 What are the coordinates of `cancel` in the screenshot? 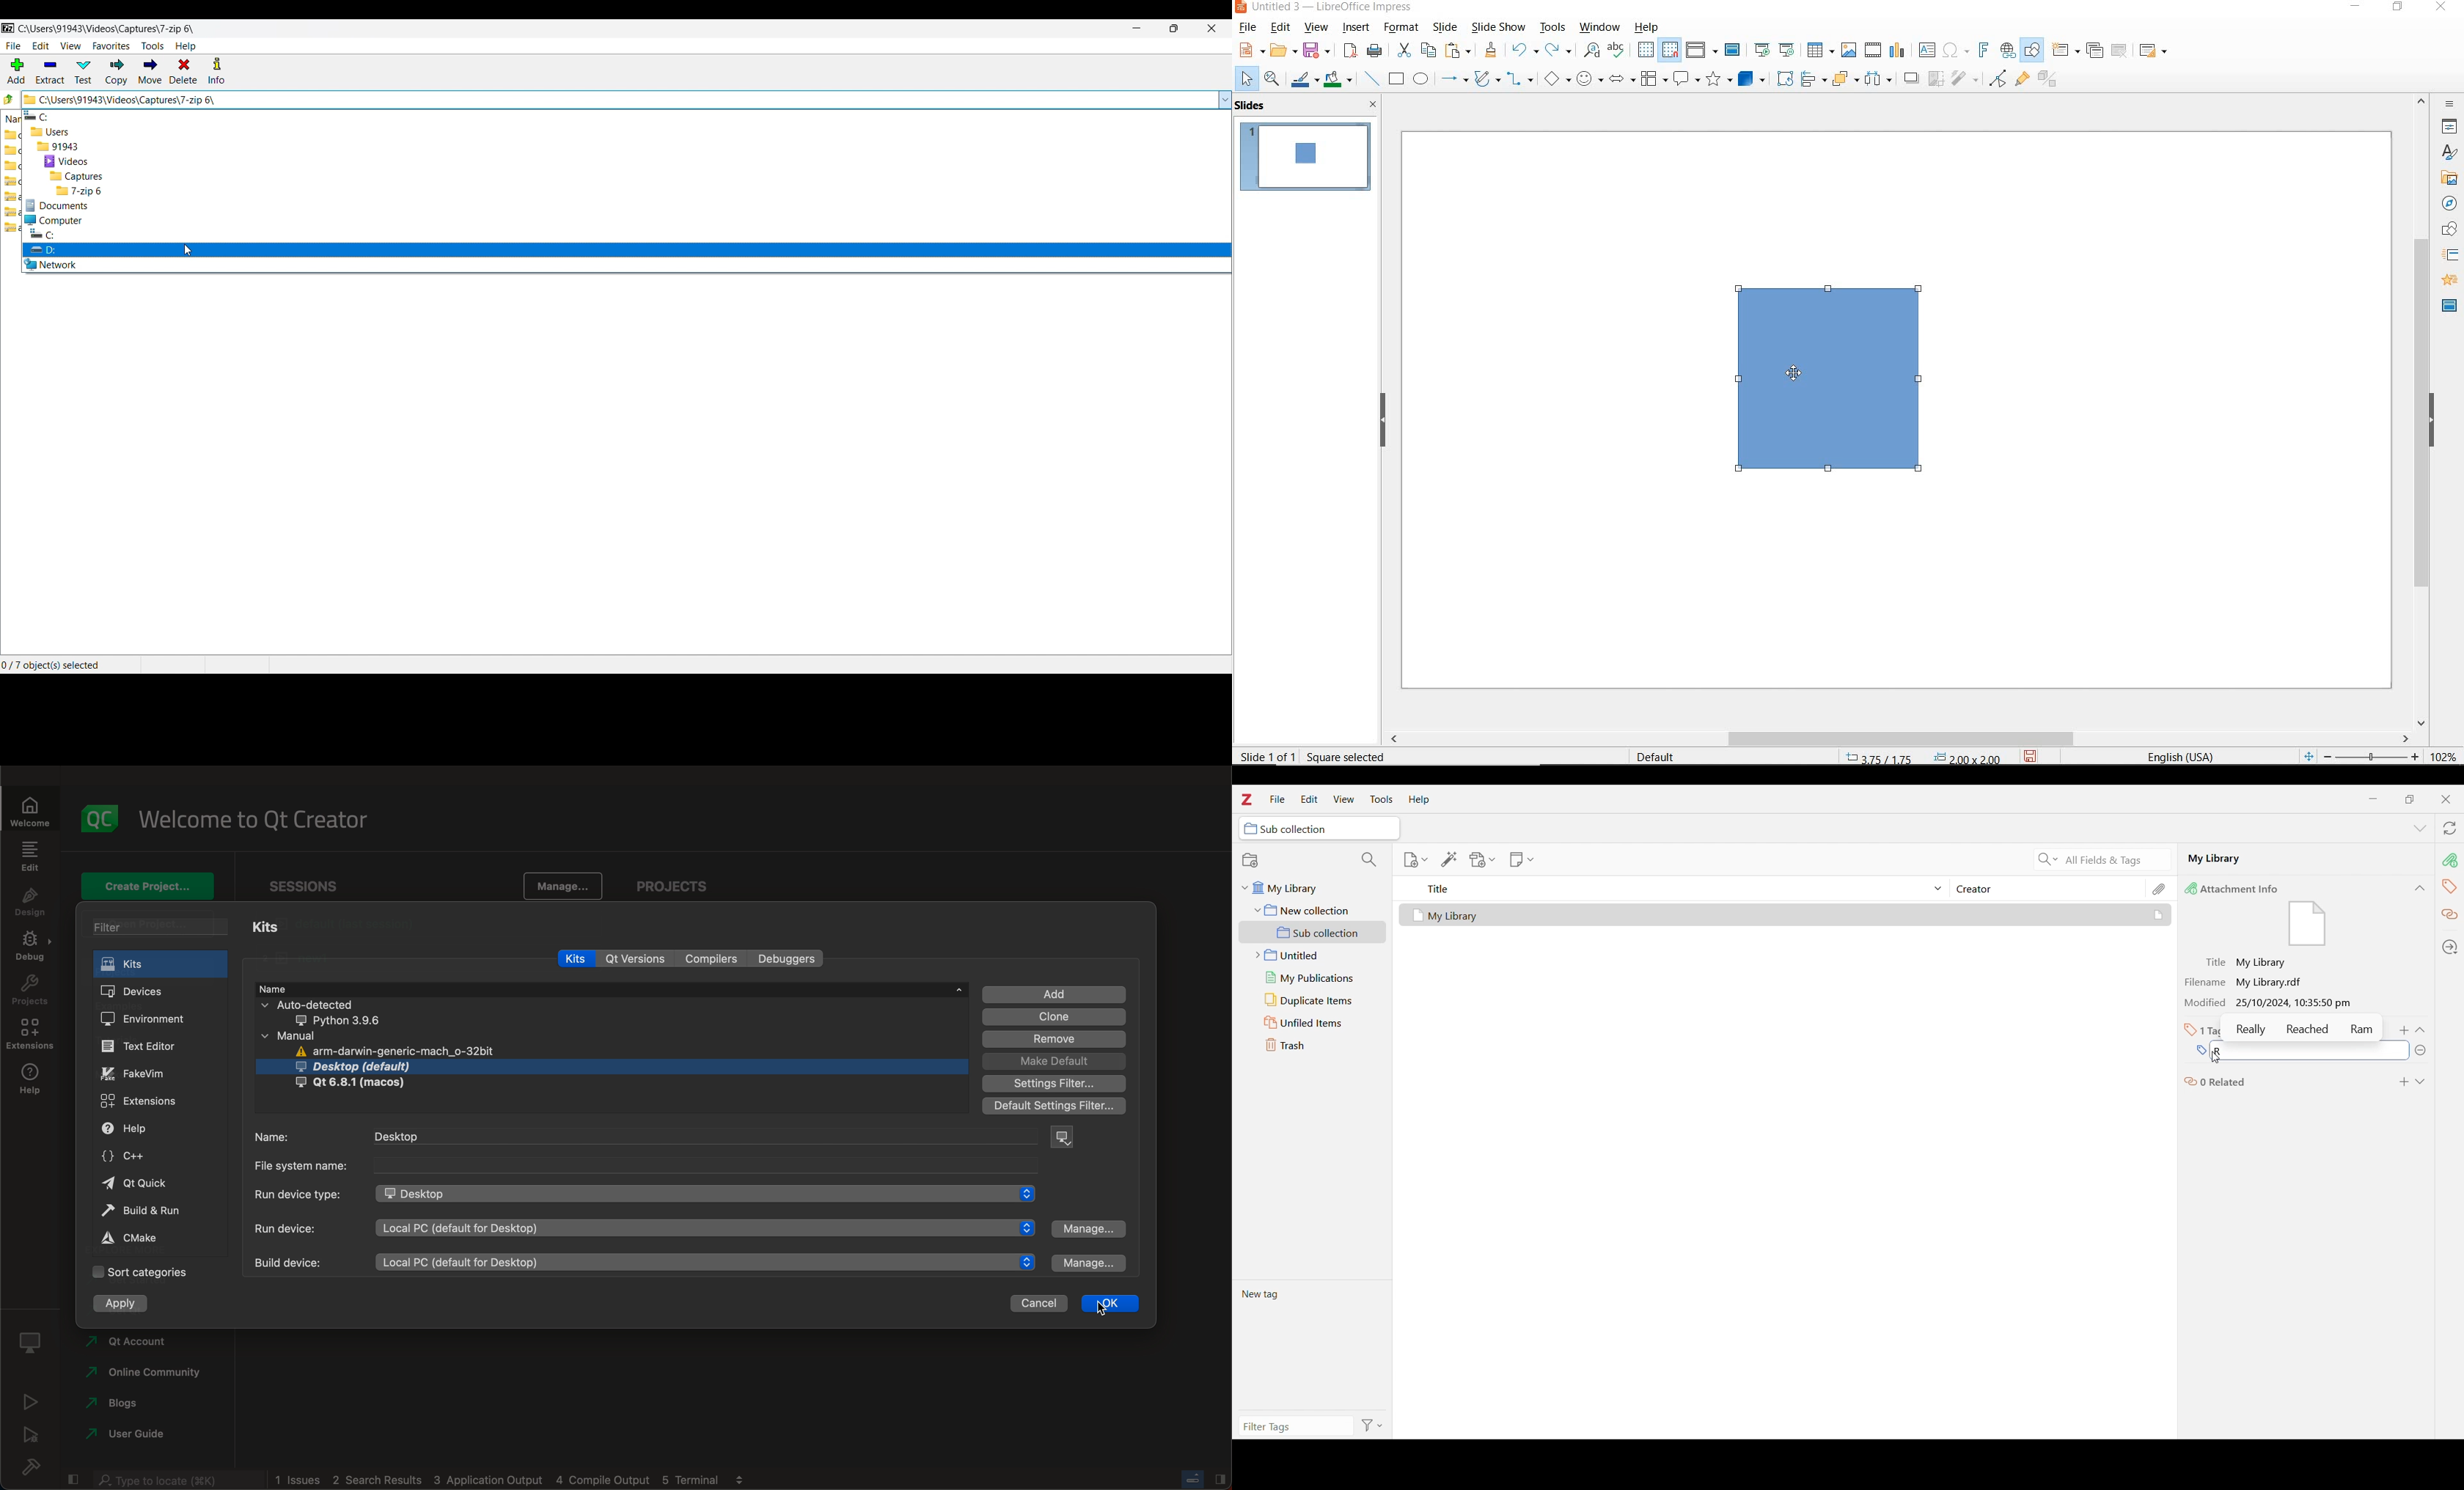 It's located at (1034, 1306).